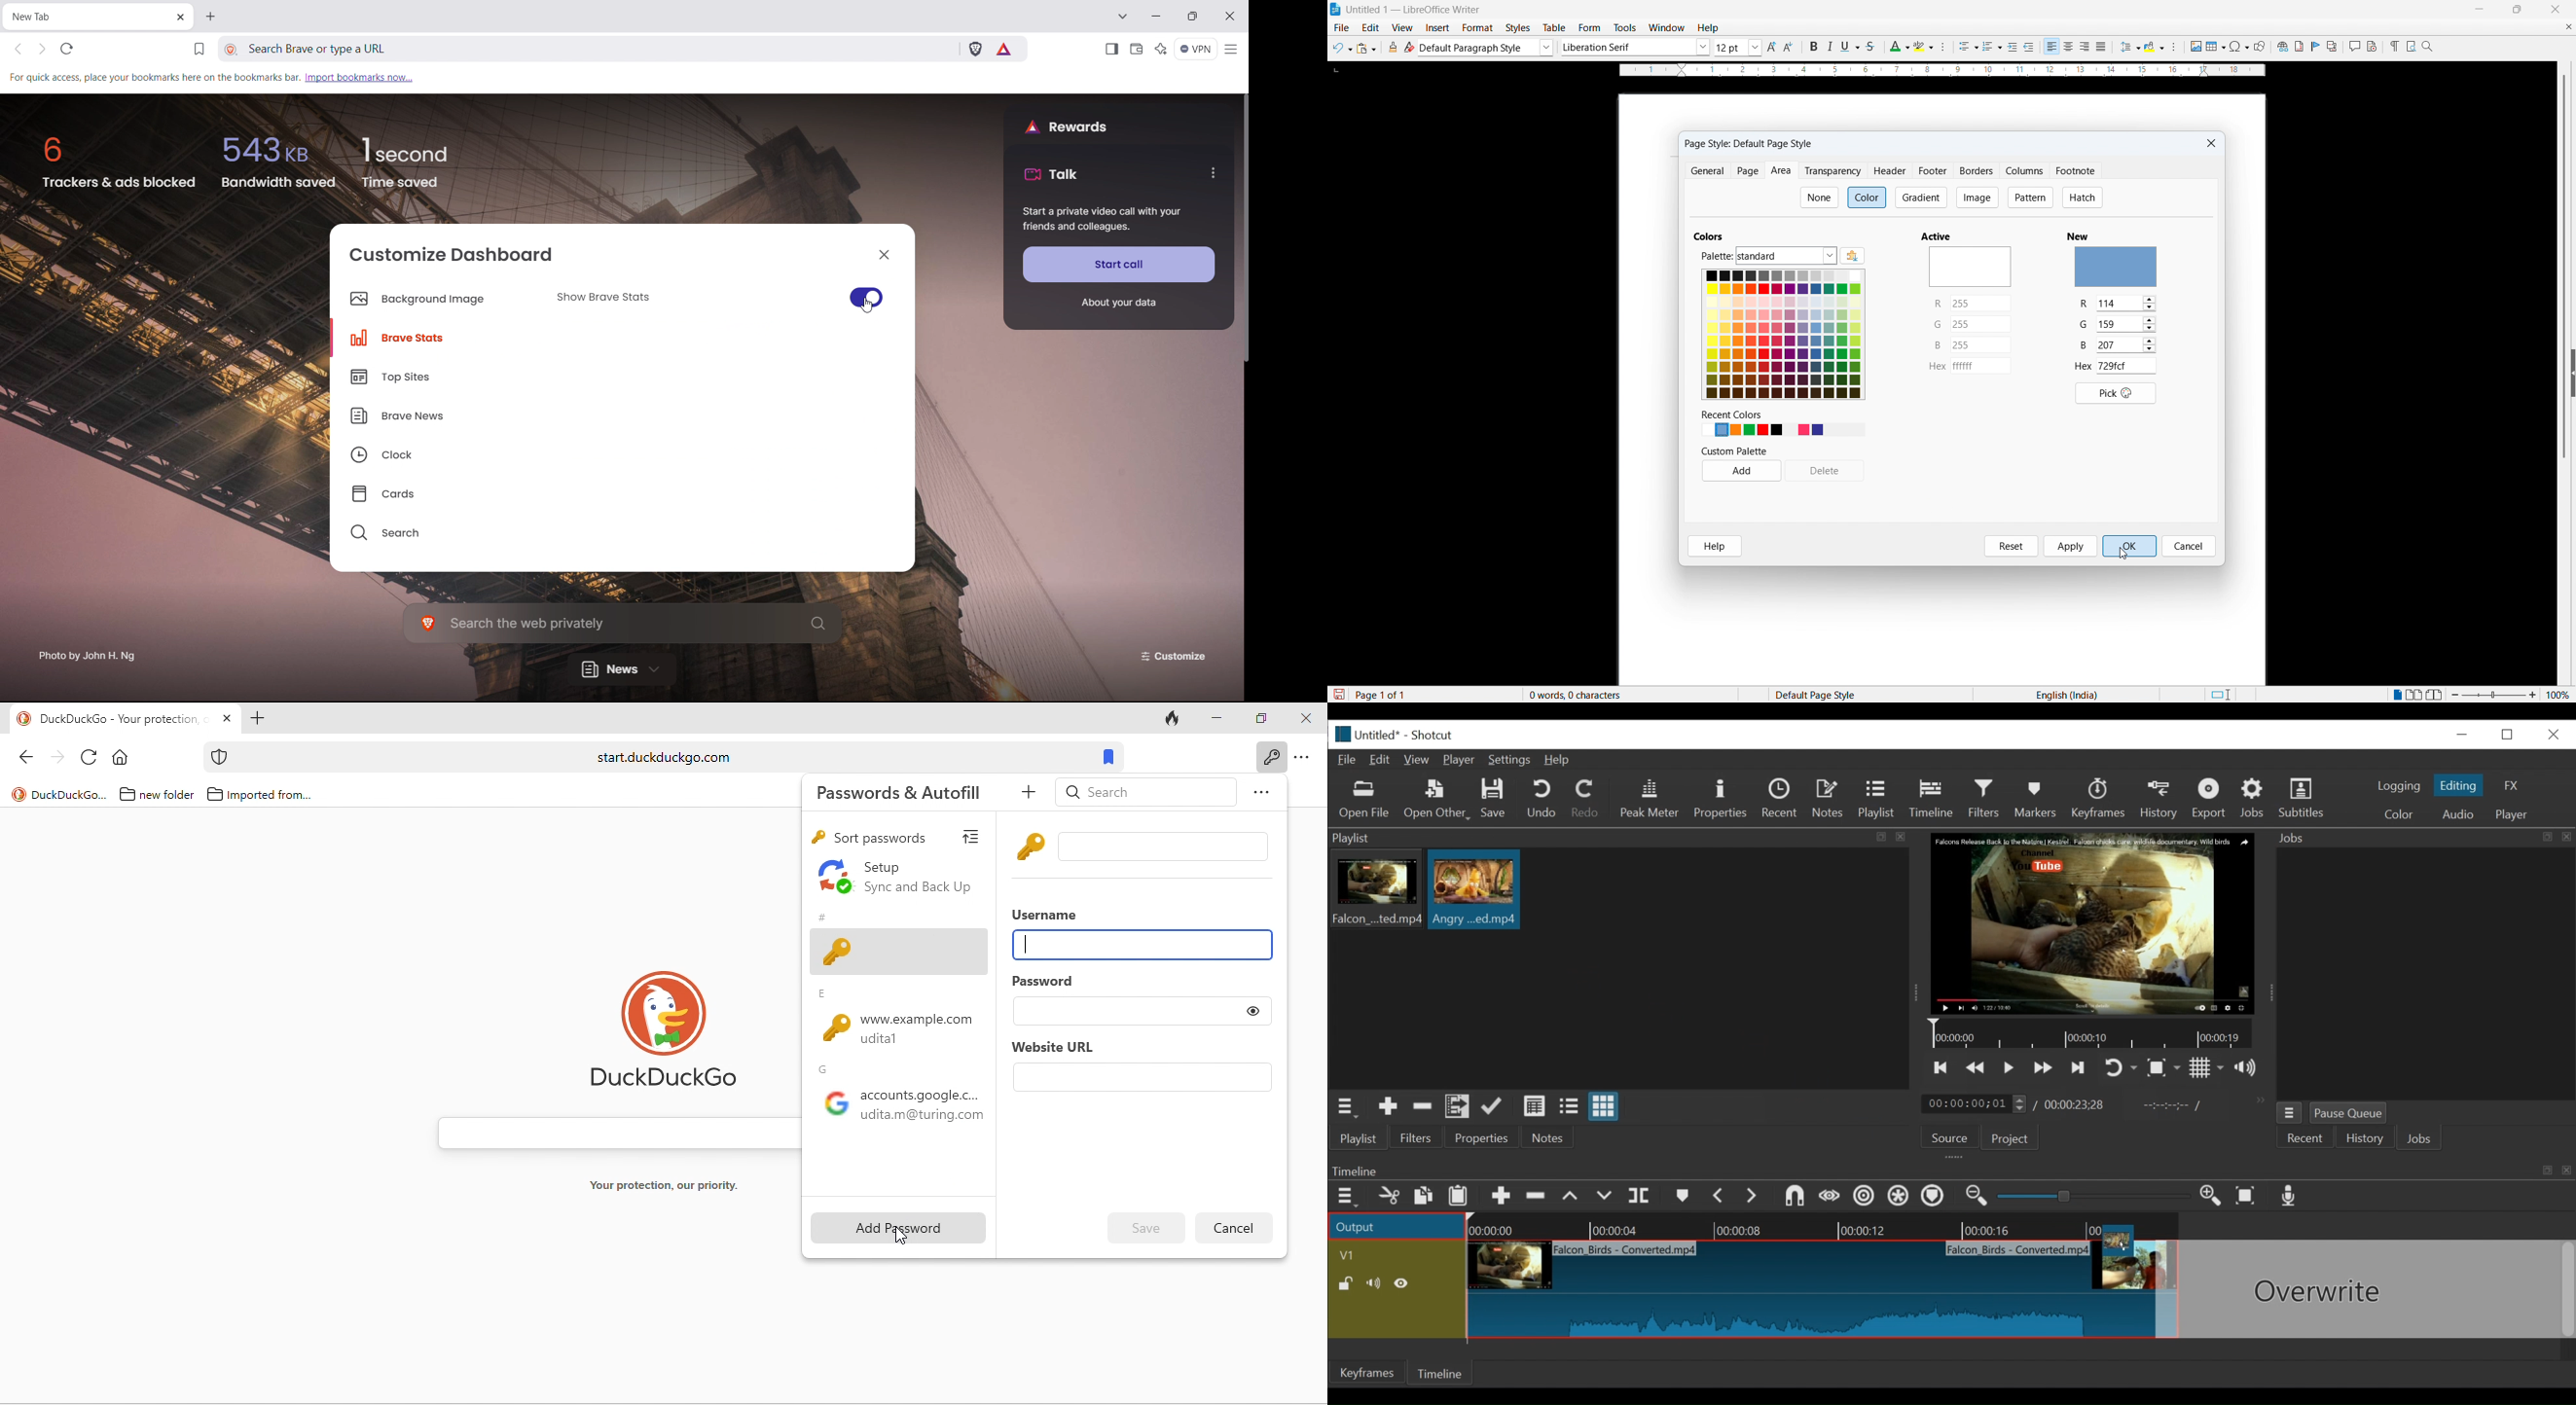  I want to click on slider, so click(2095, 1195).